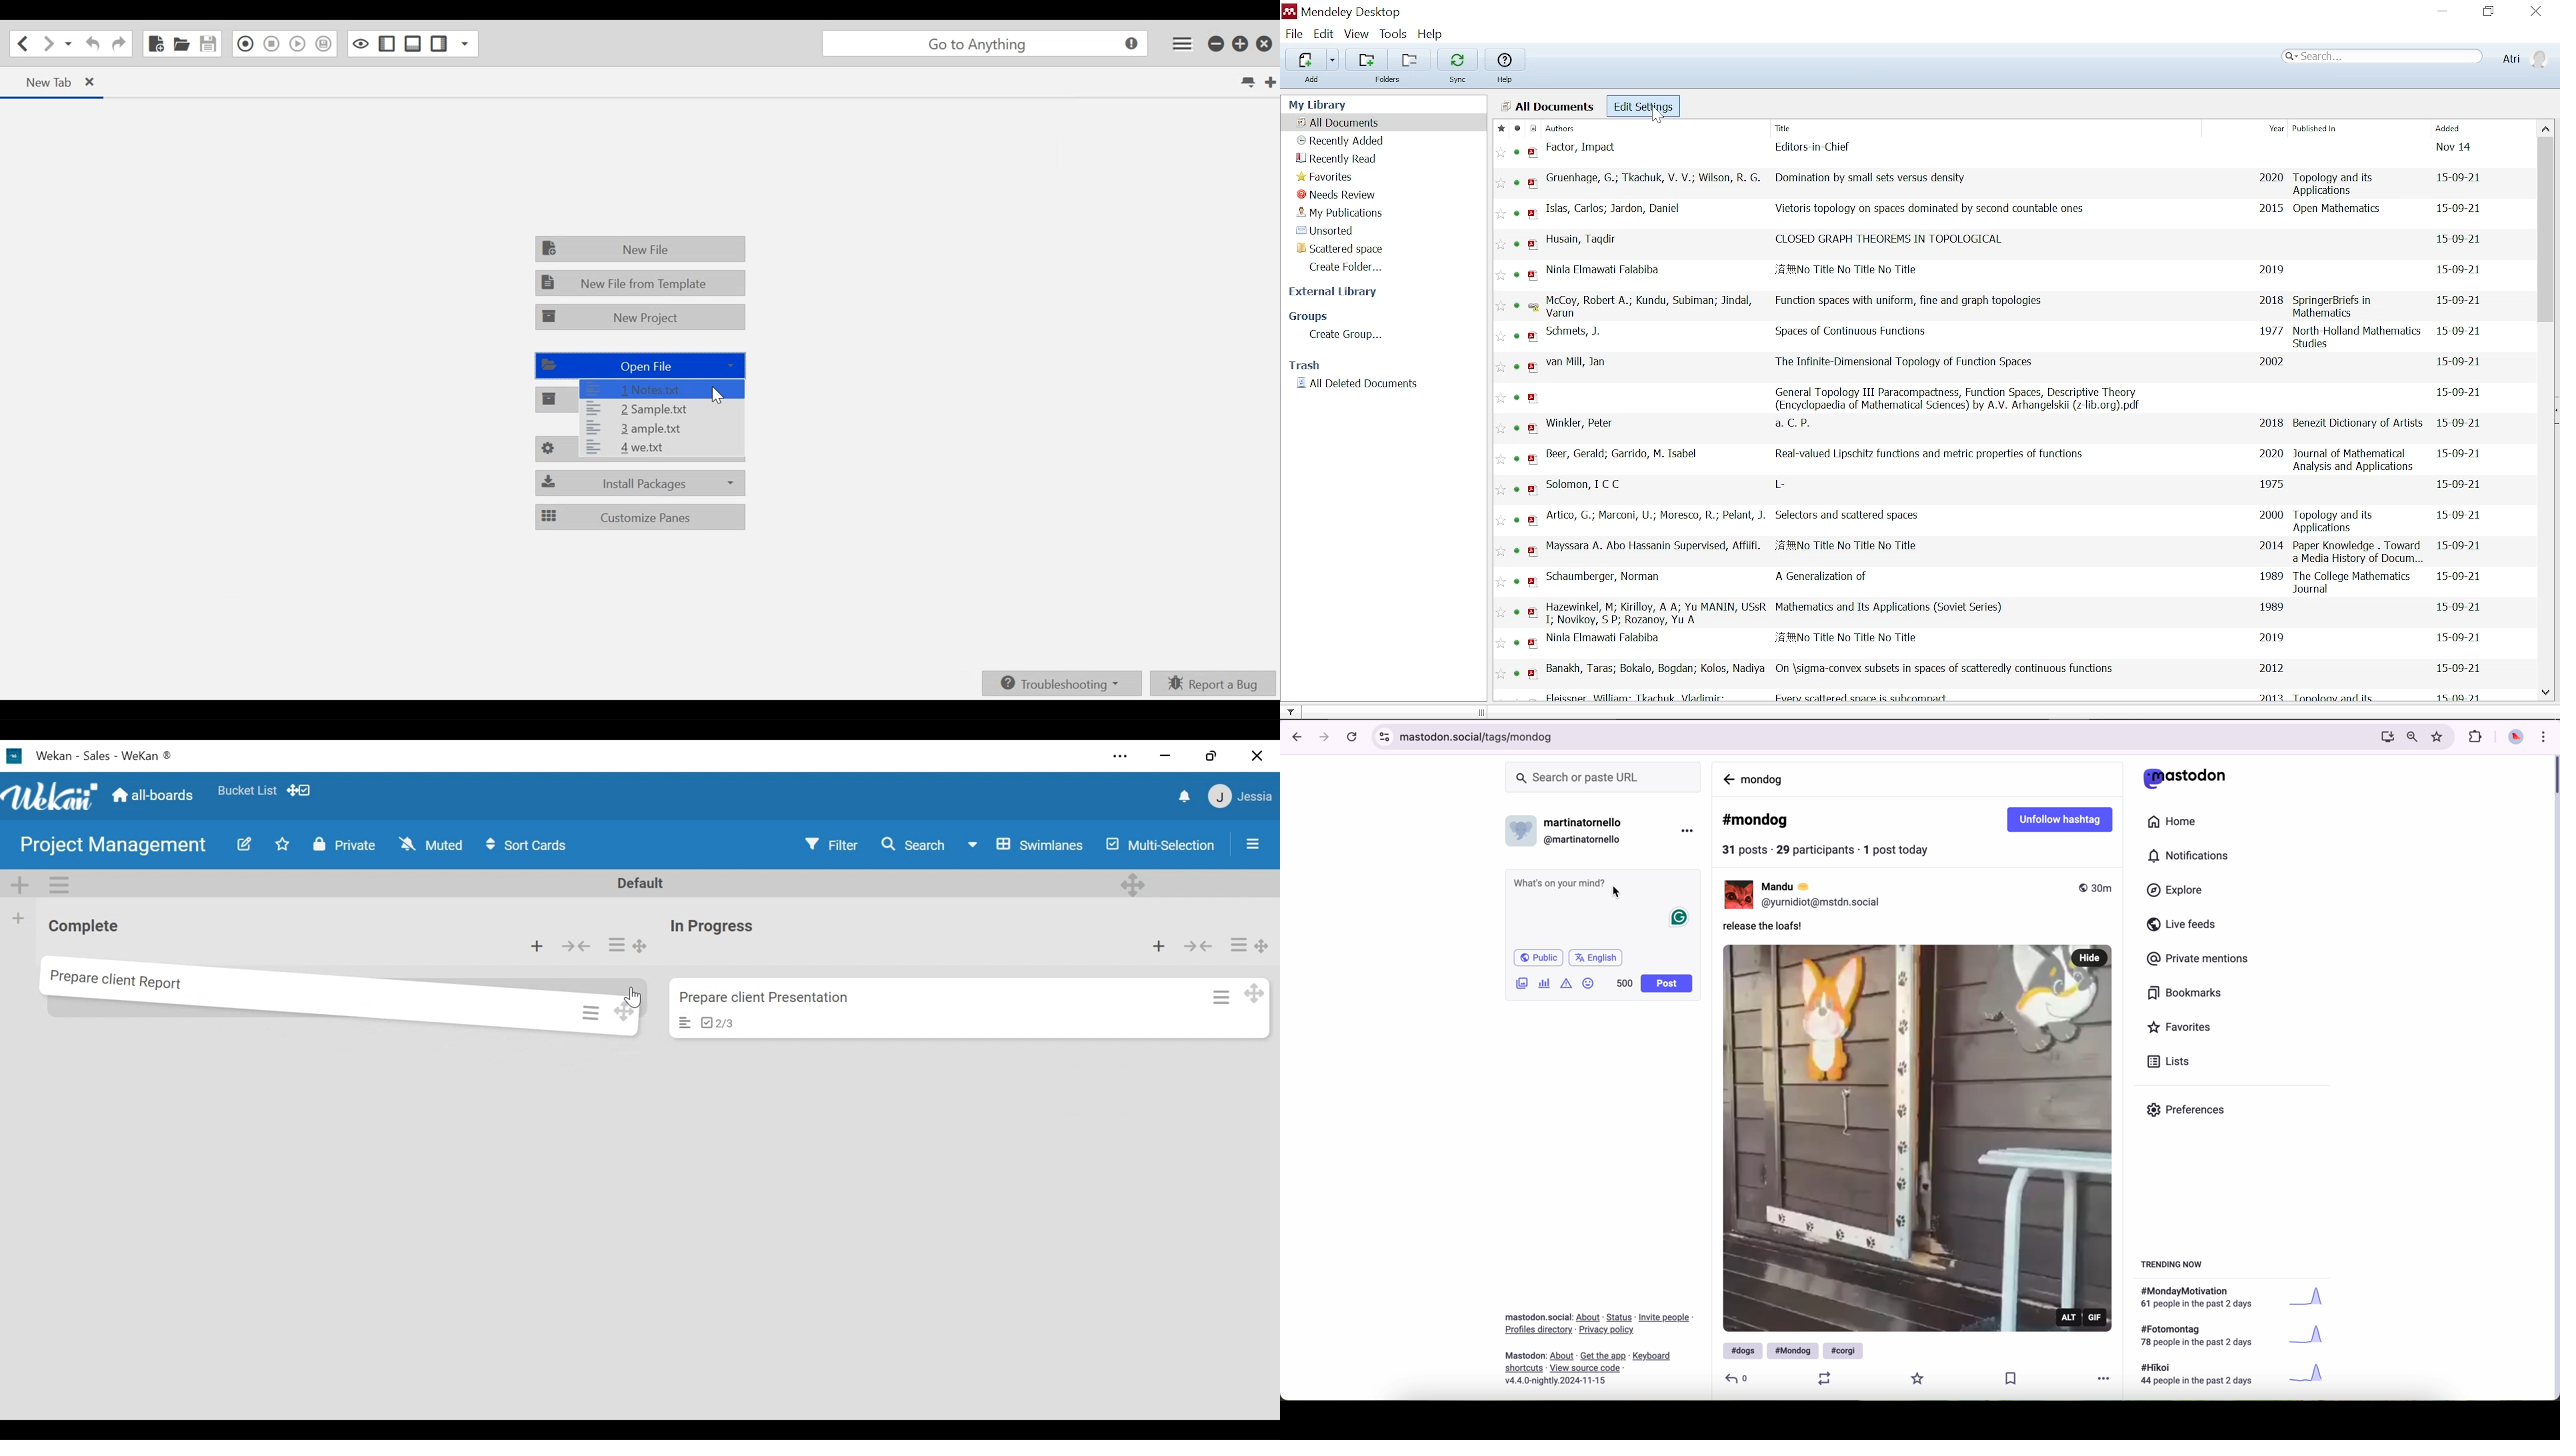 The width and height of the screenshot is (2576, 1456). What do you see at coordinates (2184, 778) in the screenshot?
I see `mastodon logo` at bounding box center [2184, 778].